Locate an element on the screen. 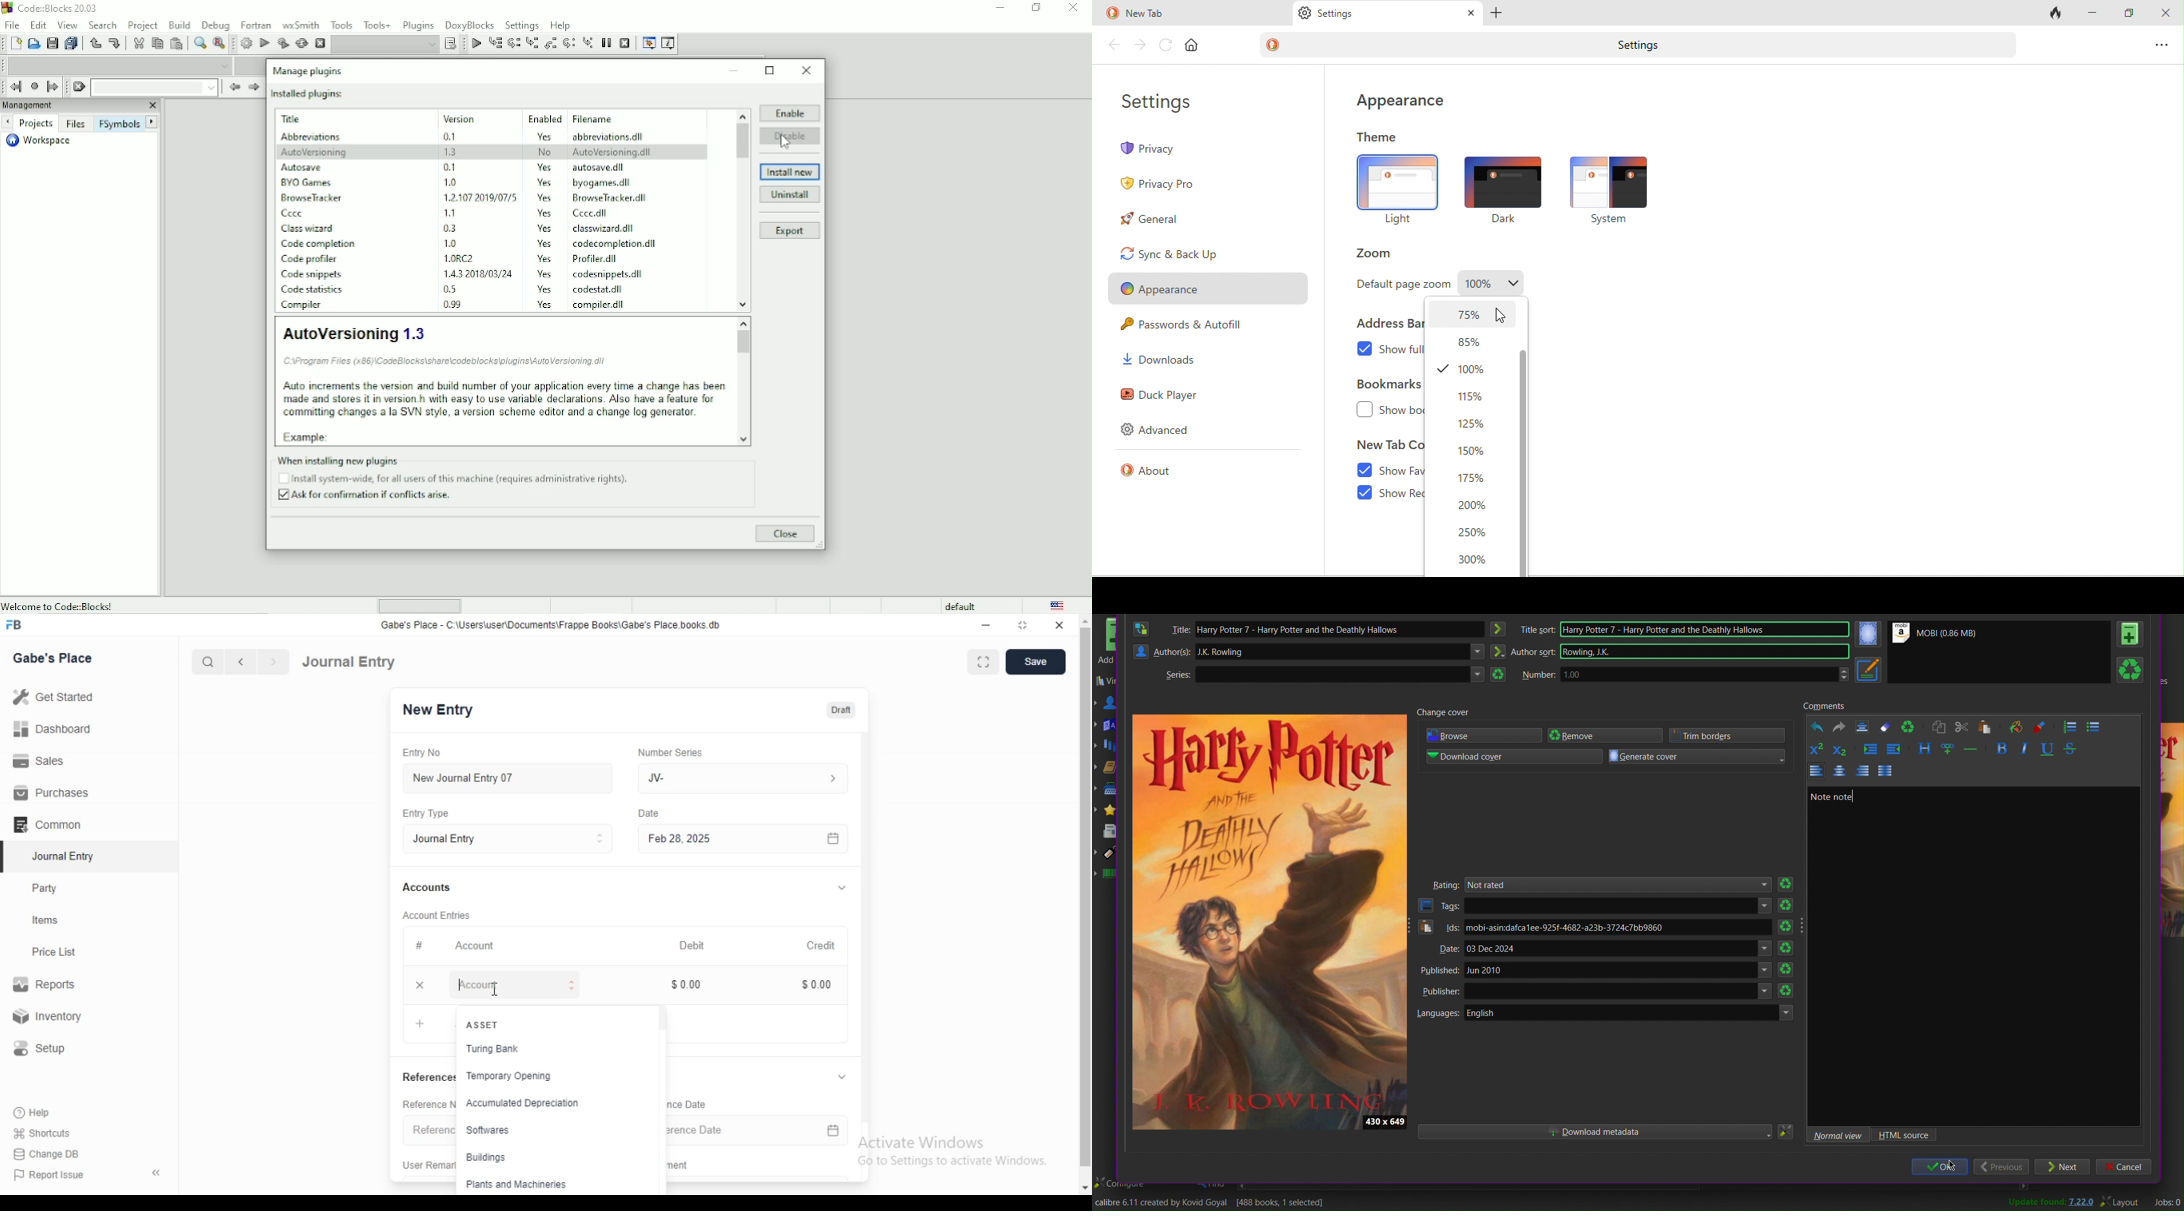 The image size is (2184, 1232). Softwares is located at coordinates (491, 1131).